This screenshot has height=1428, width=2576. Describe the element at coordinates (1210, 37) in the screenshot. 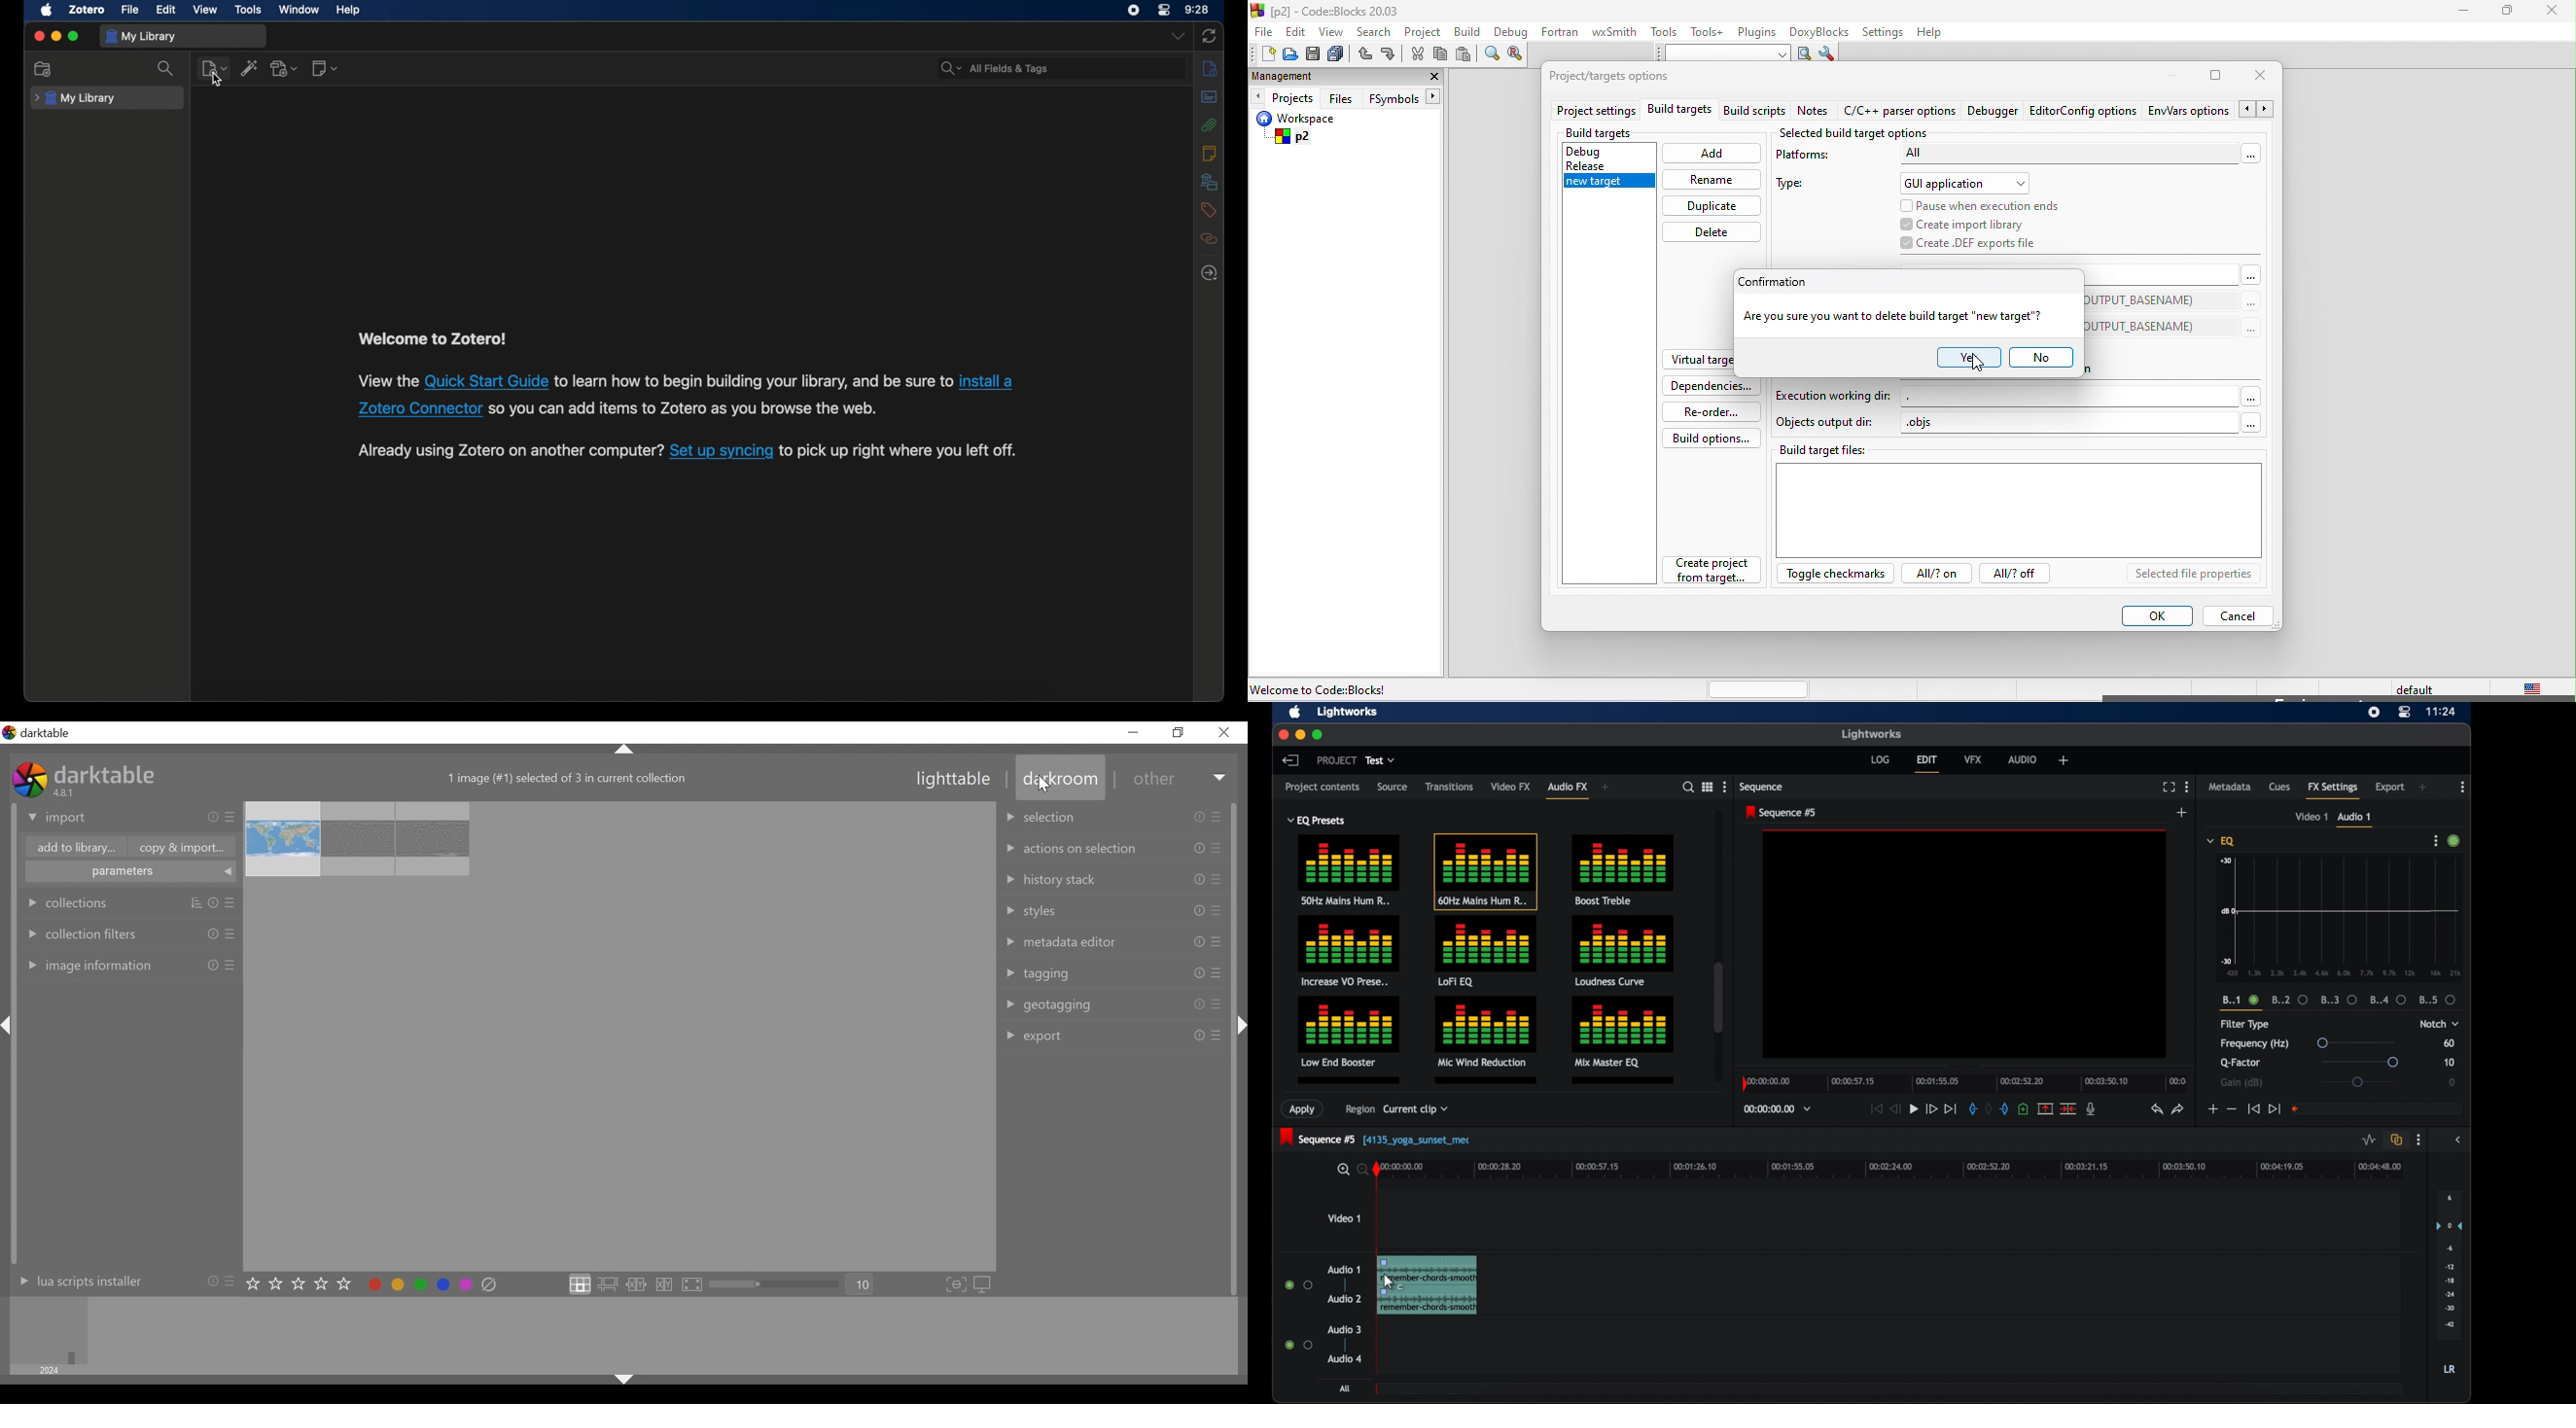

I see `sync` at that location.